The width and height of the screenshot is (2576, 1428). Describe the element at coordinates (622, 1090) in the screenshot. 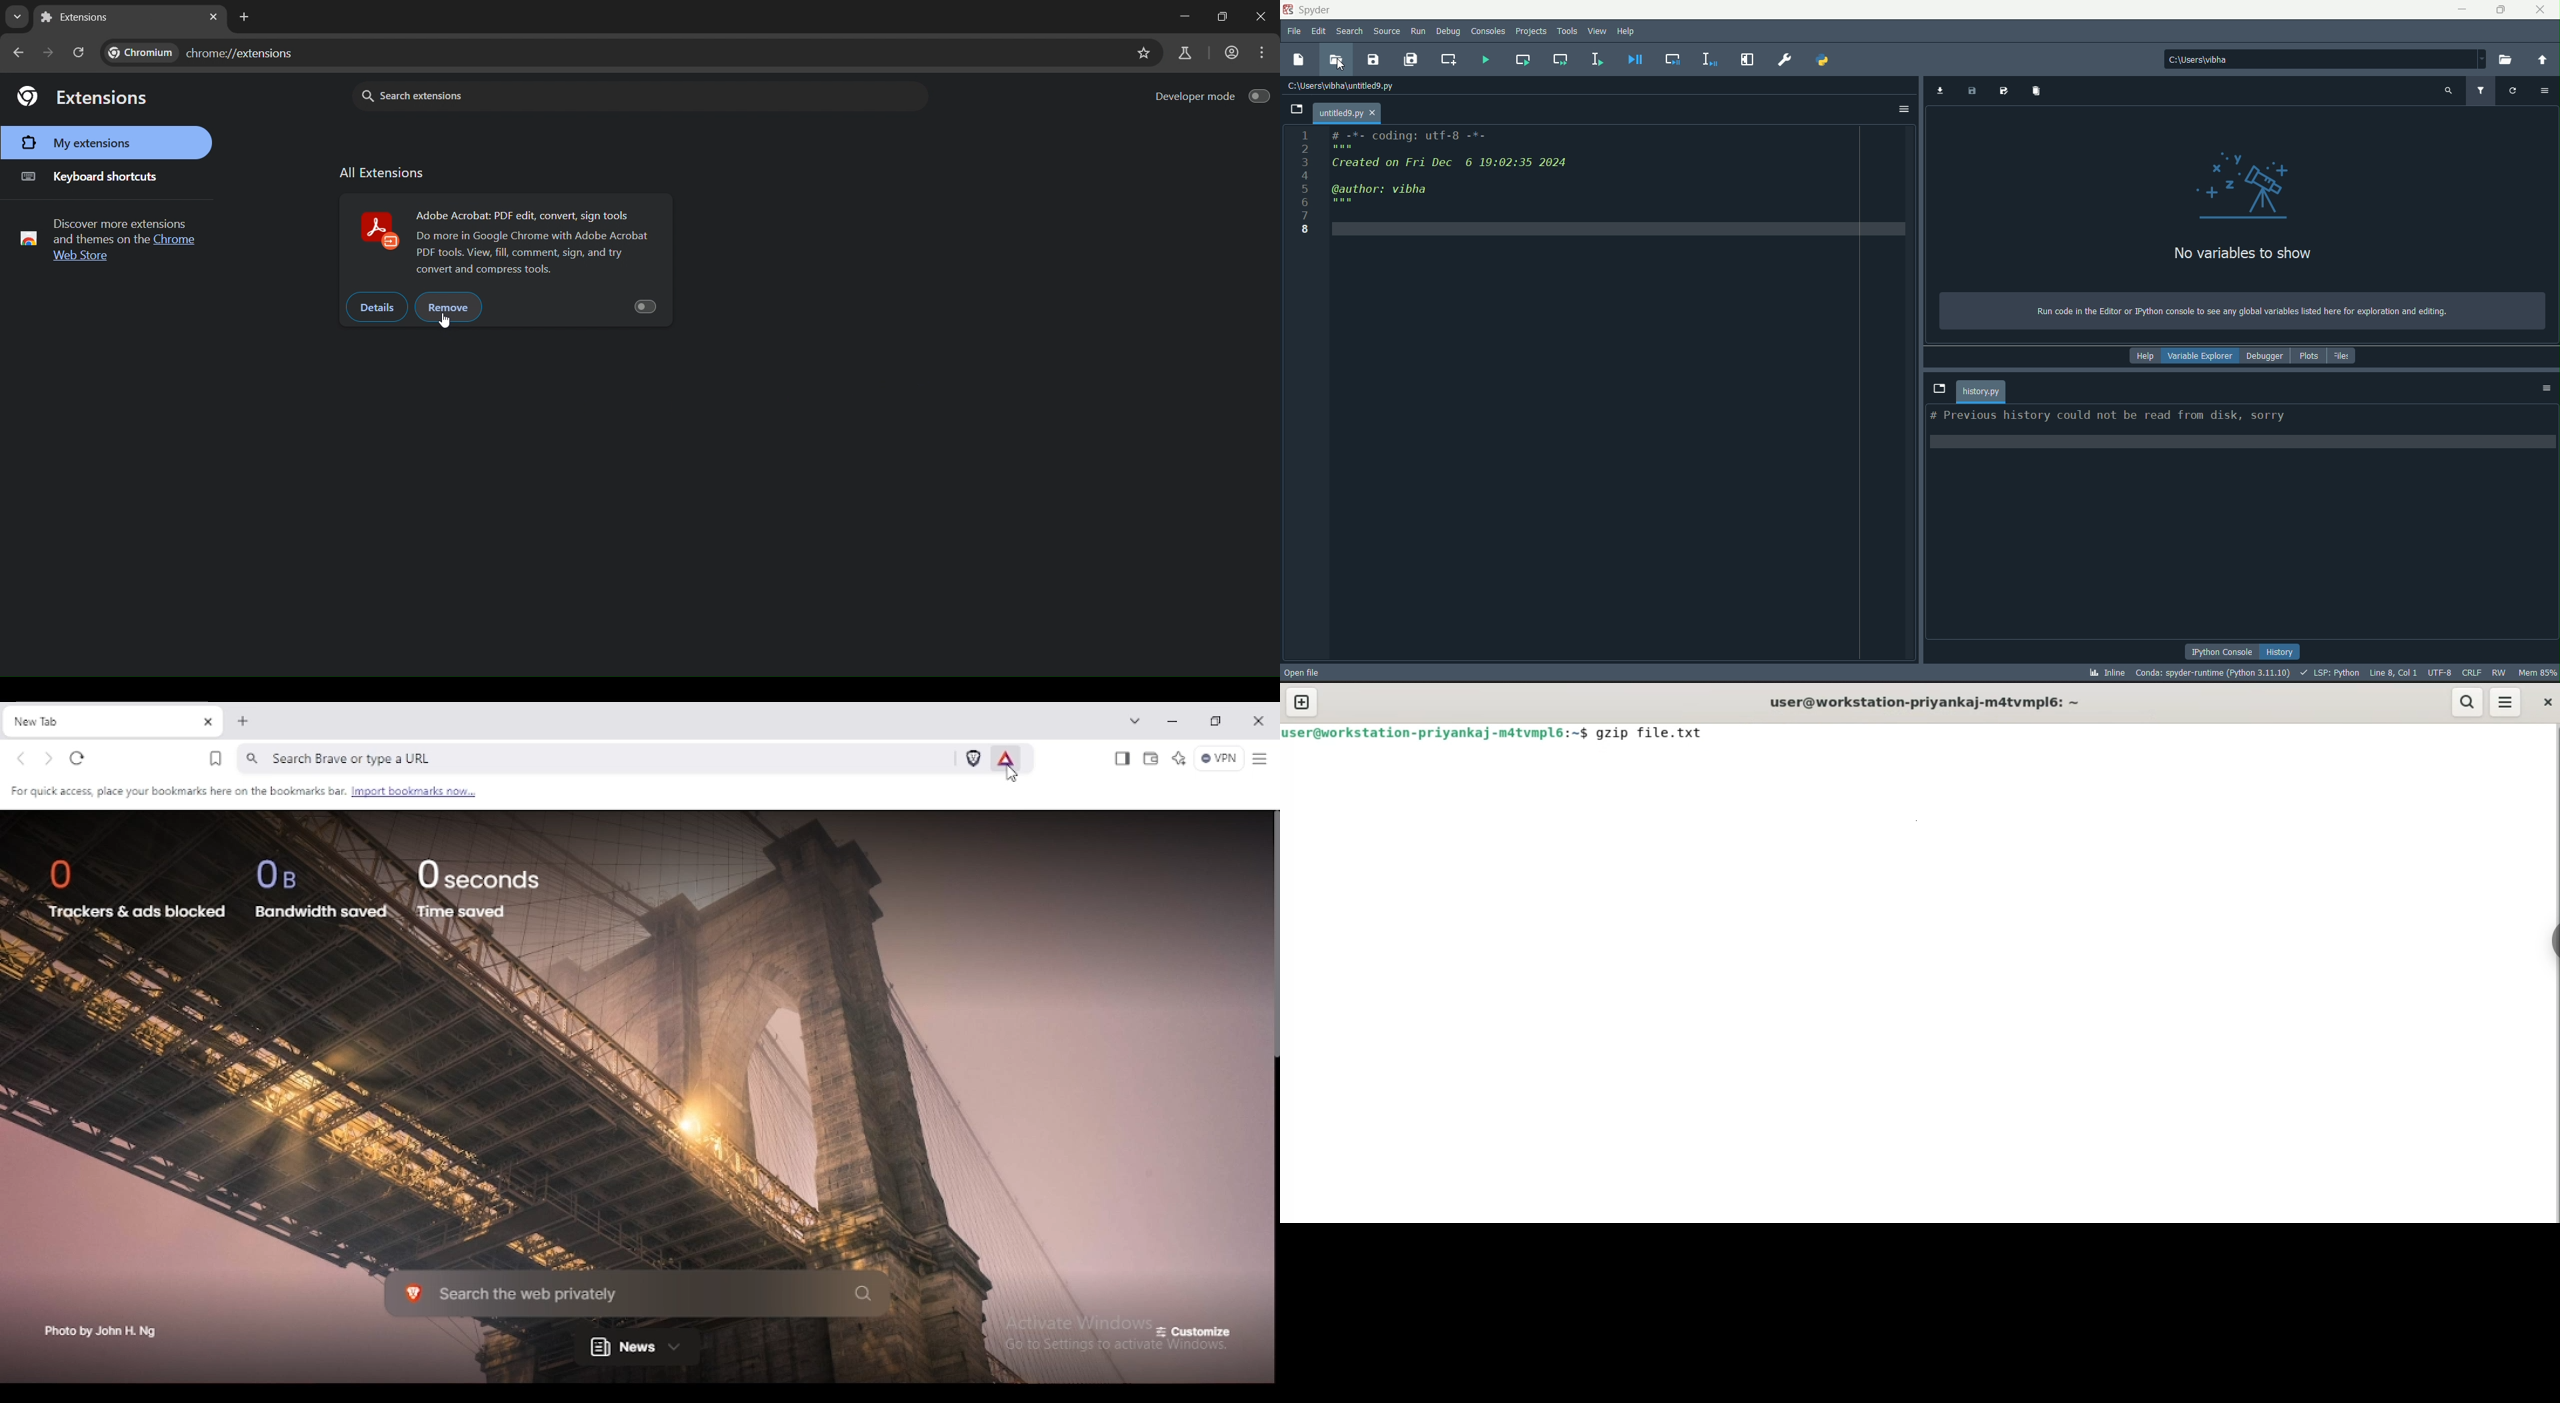

I see `background photo` at that location.